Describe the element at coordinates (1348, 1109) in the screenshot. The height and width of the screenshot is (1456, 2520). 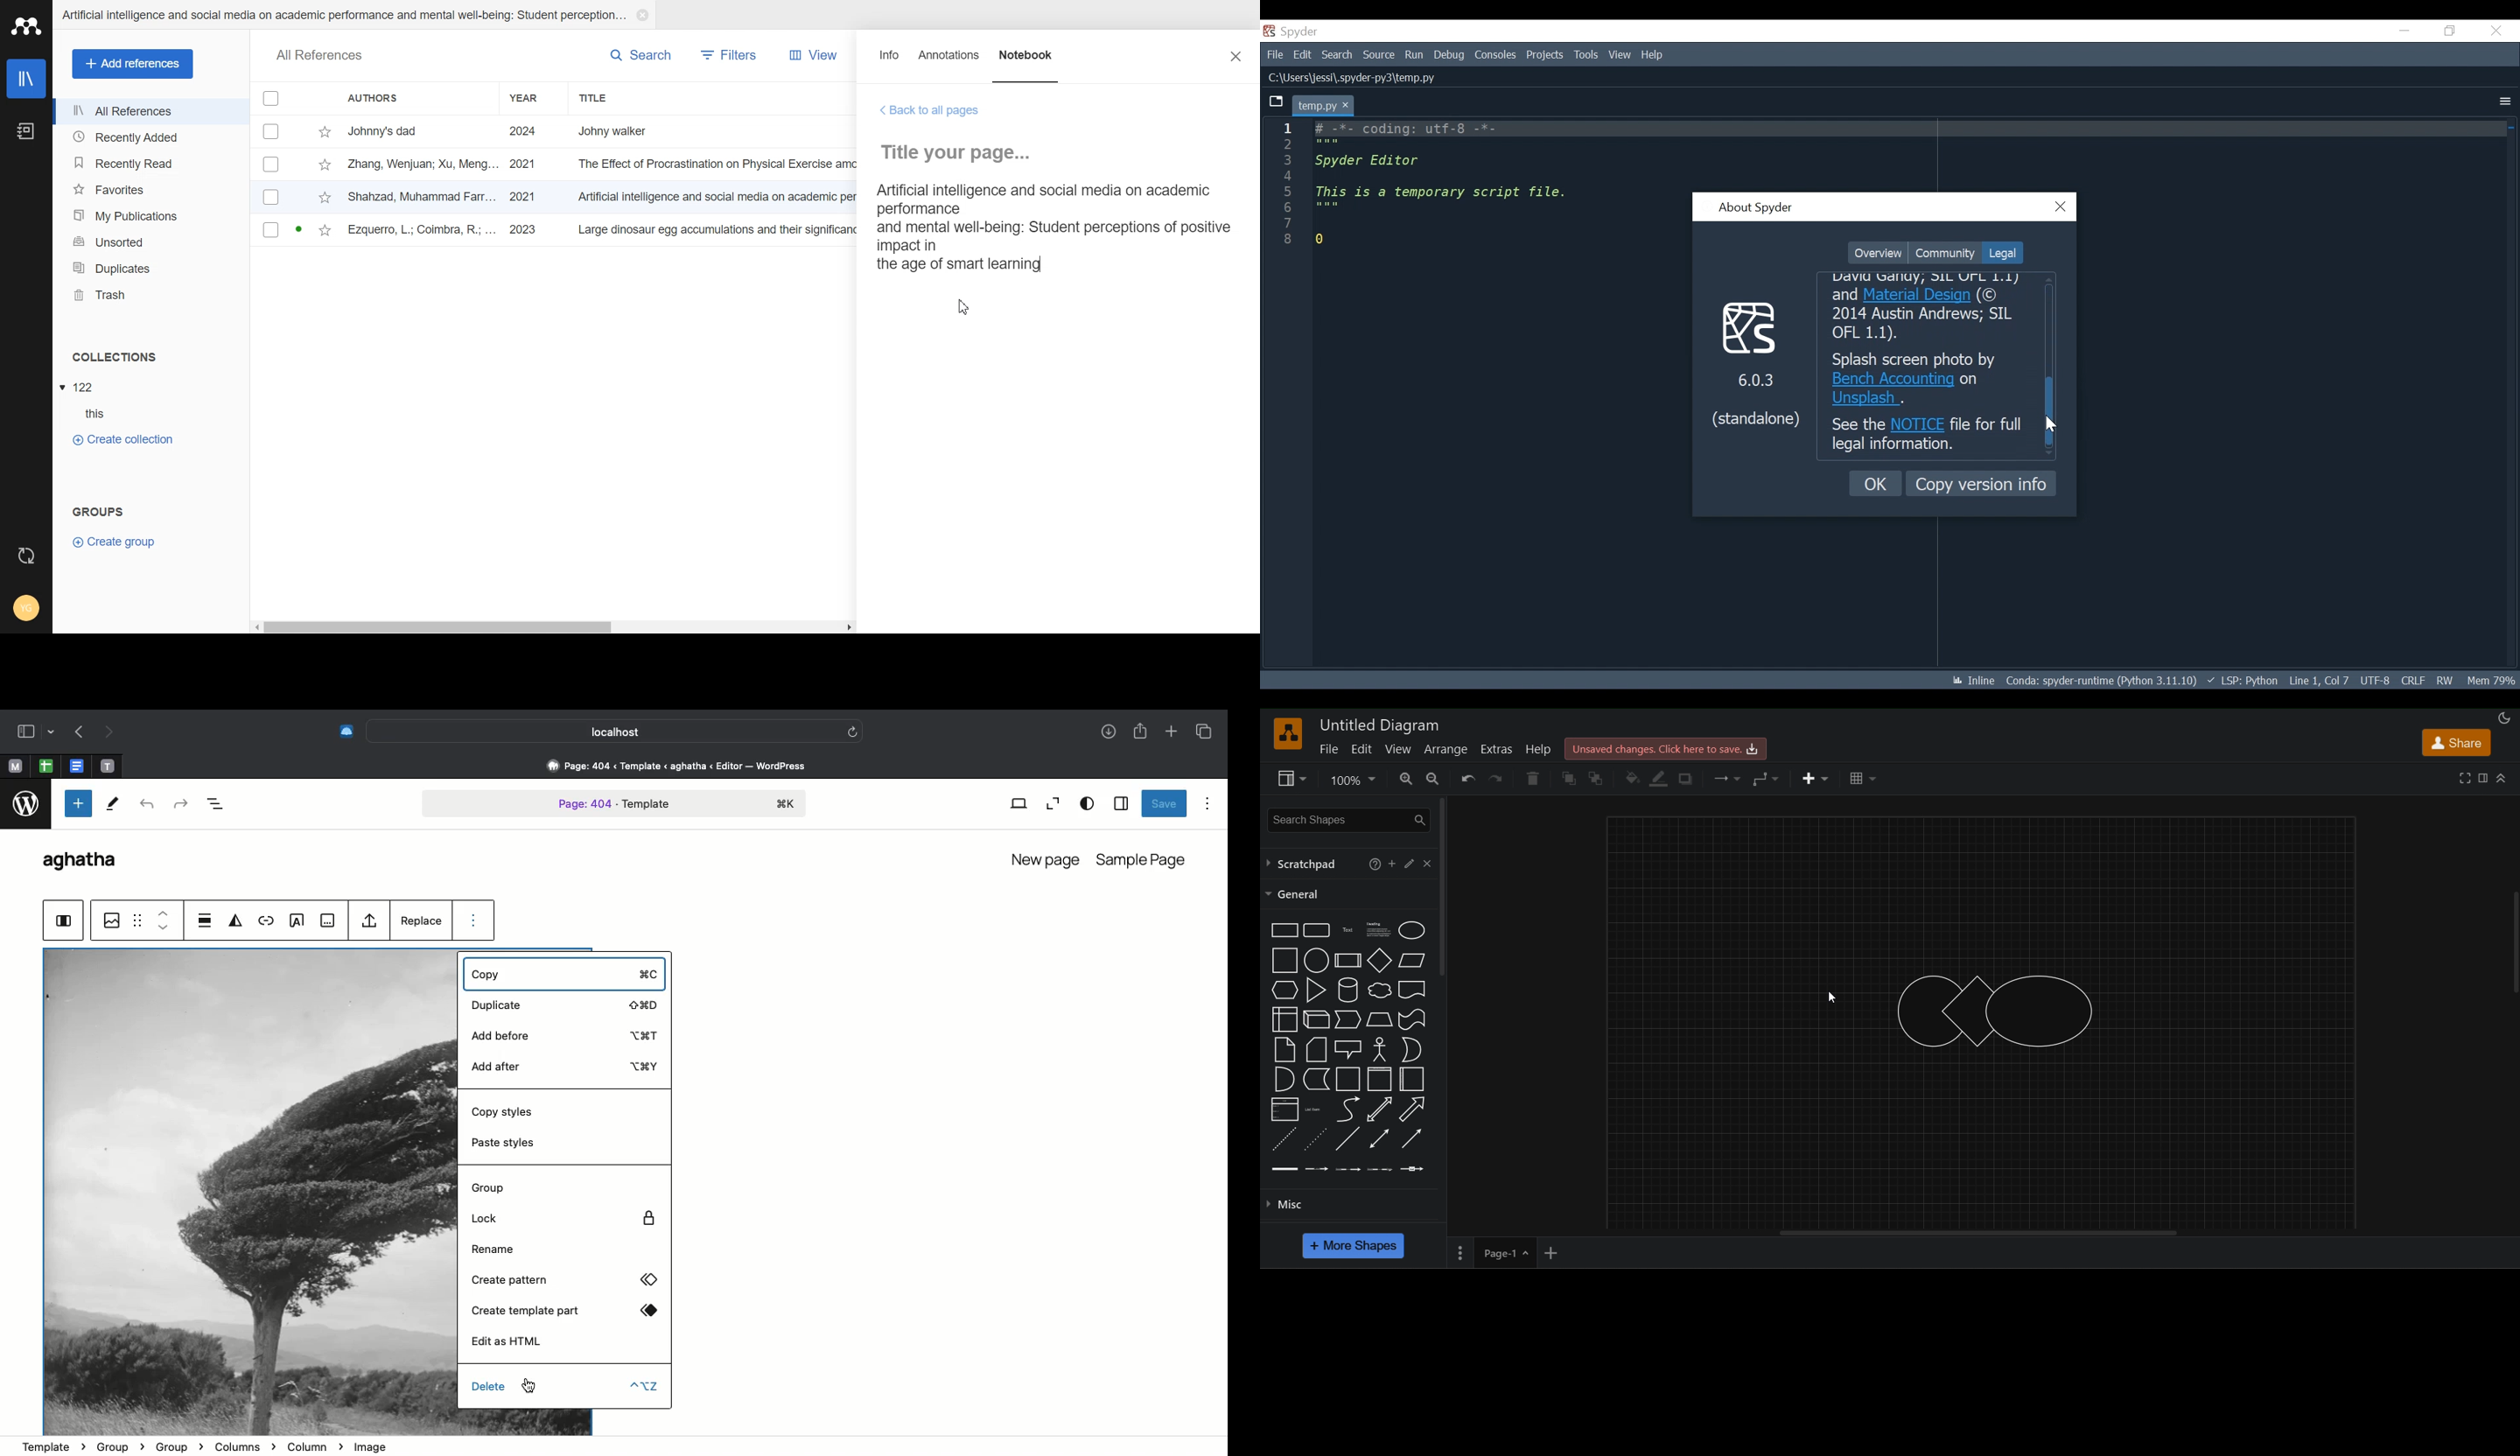
I see `Curve` at that location.